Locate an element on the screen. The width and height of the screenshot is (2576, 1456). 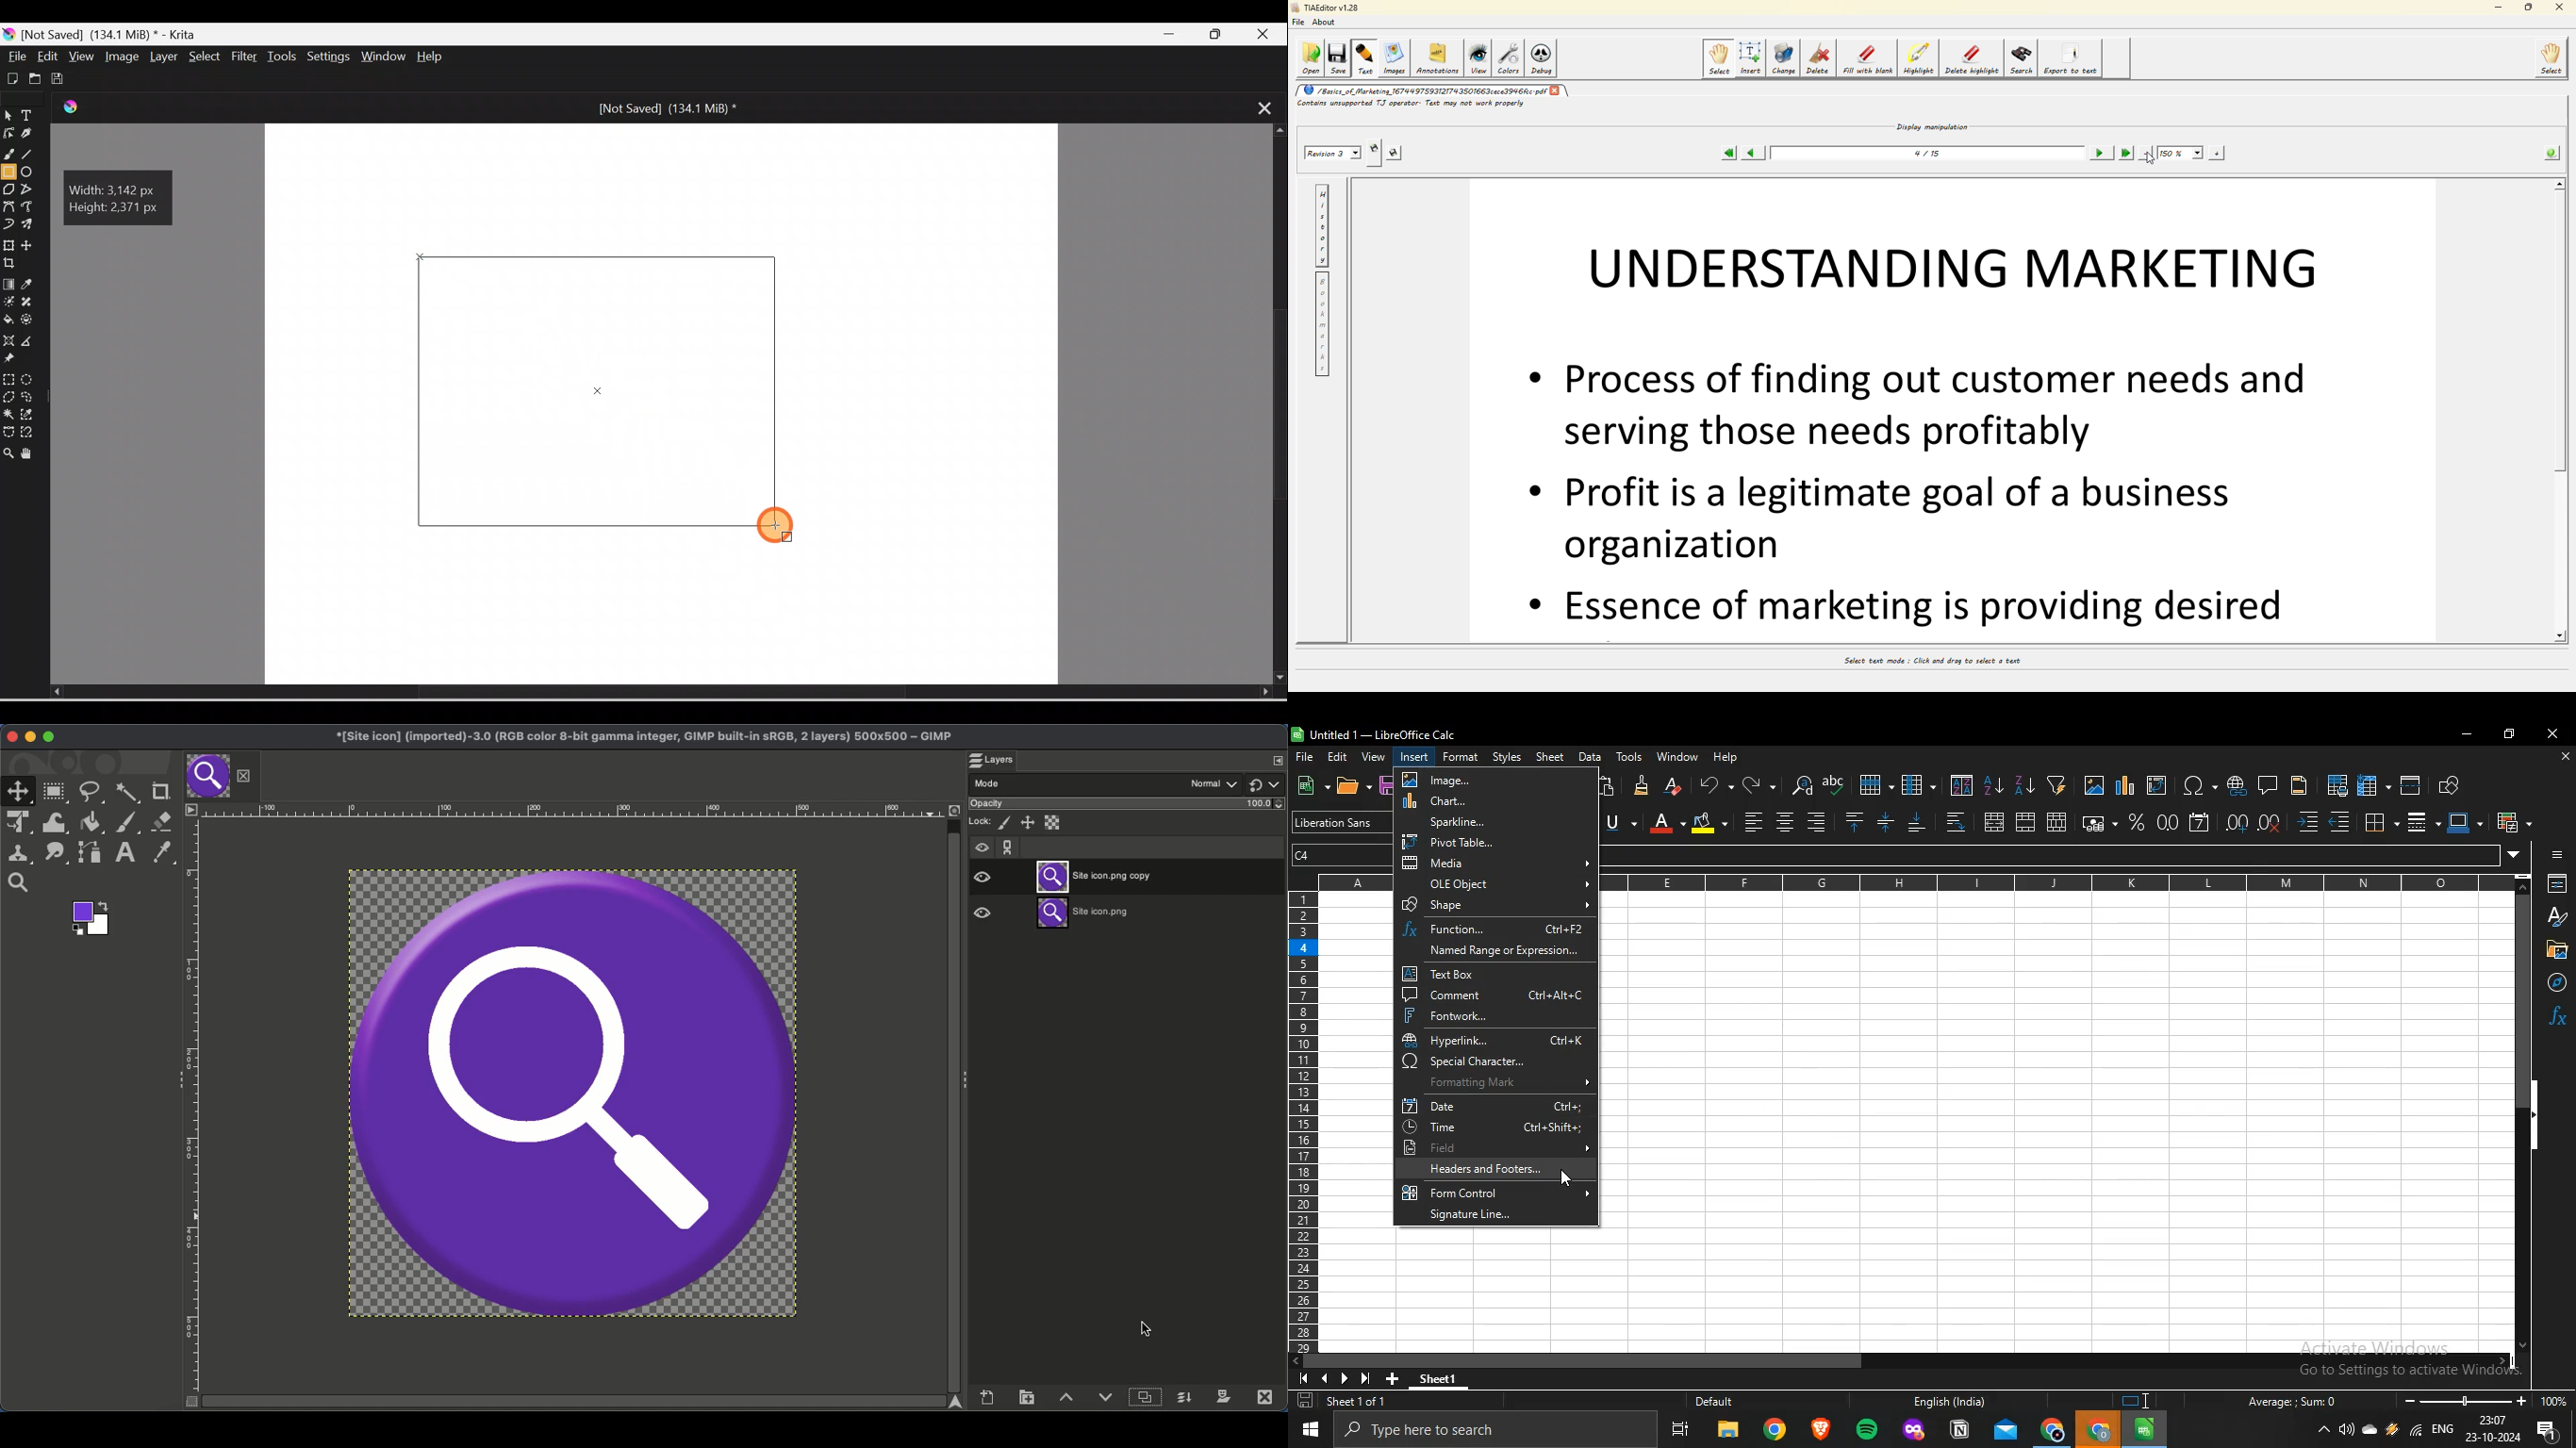
Layers is located at coordinates (992, 760).